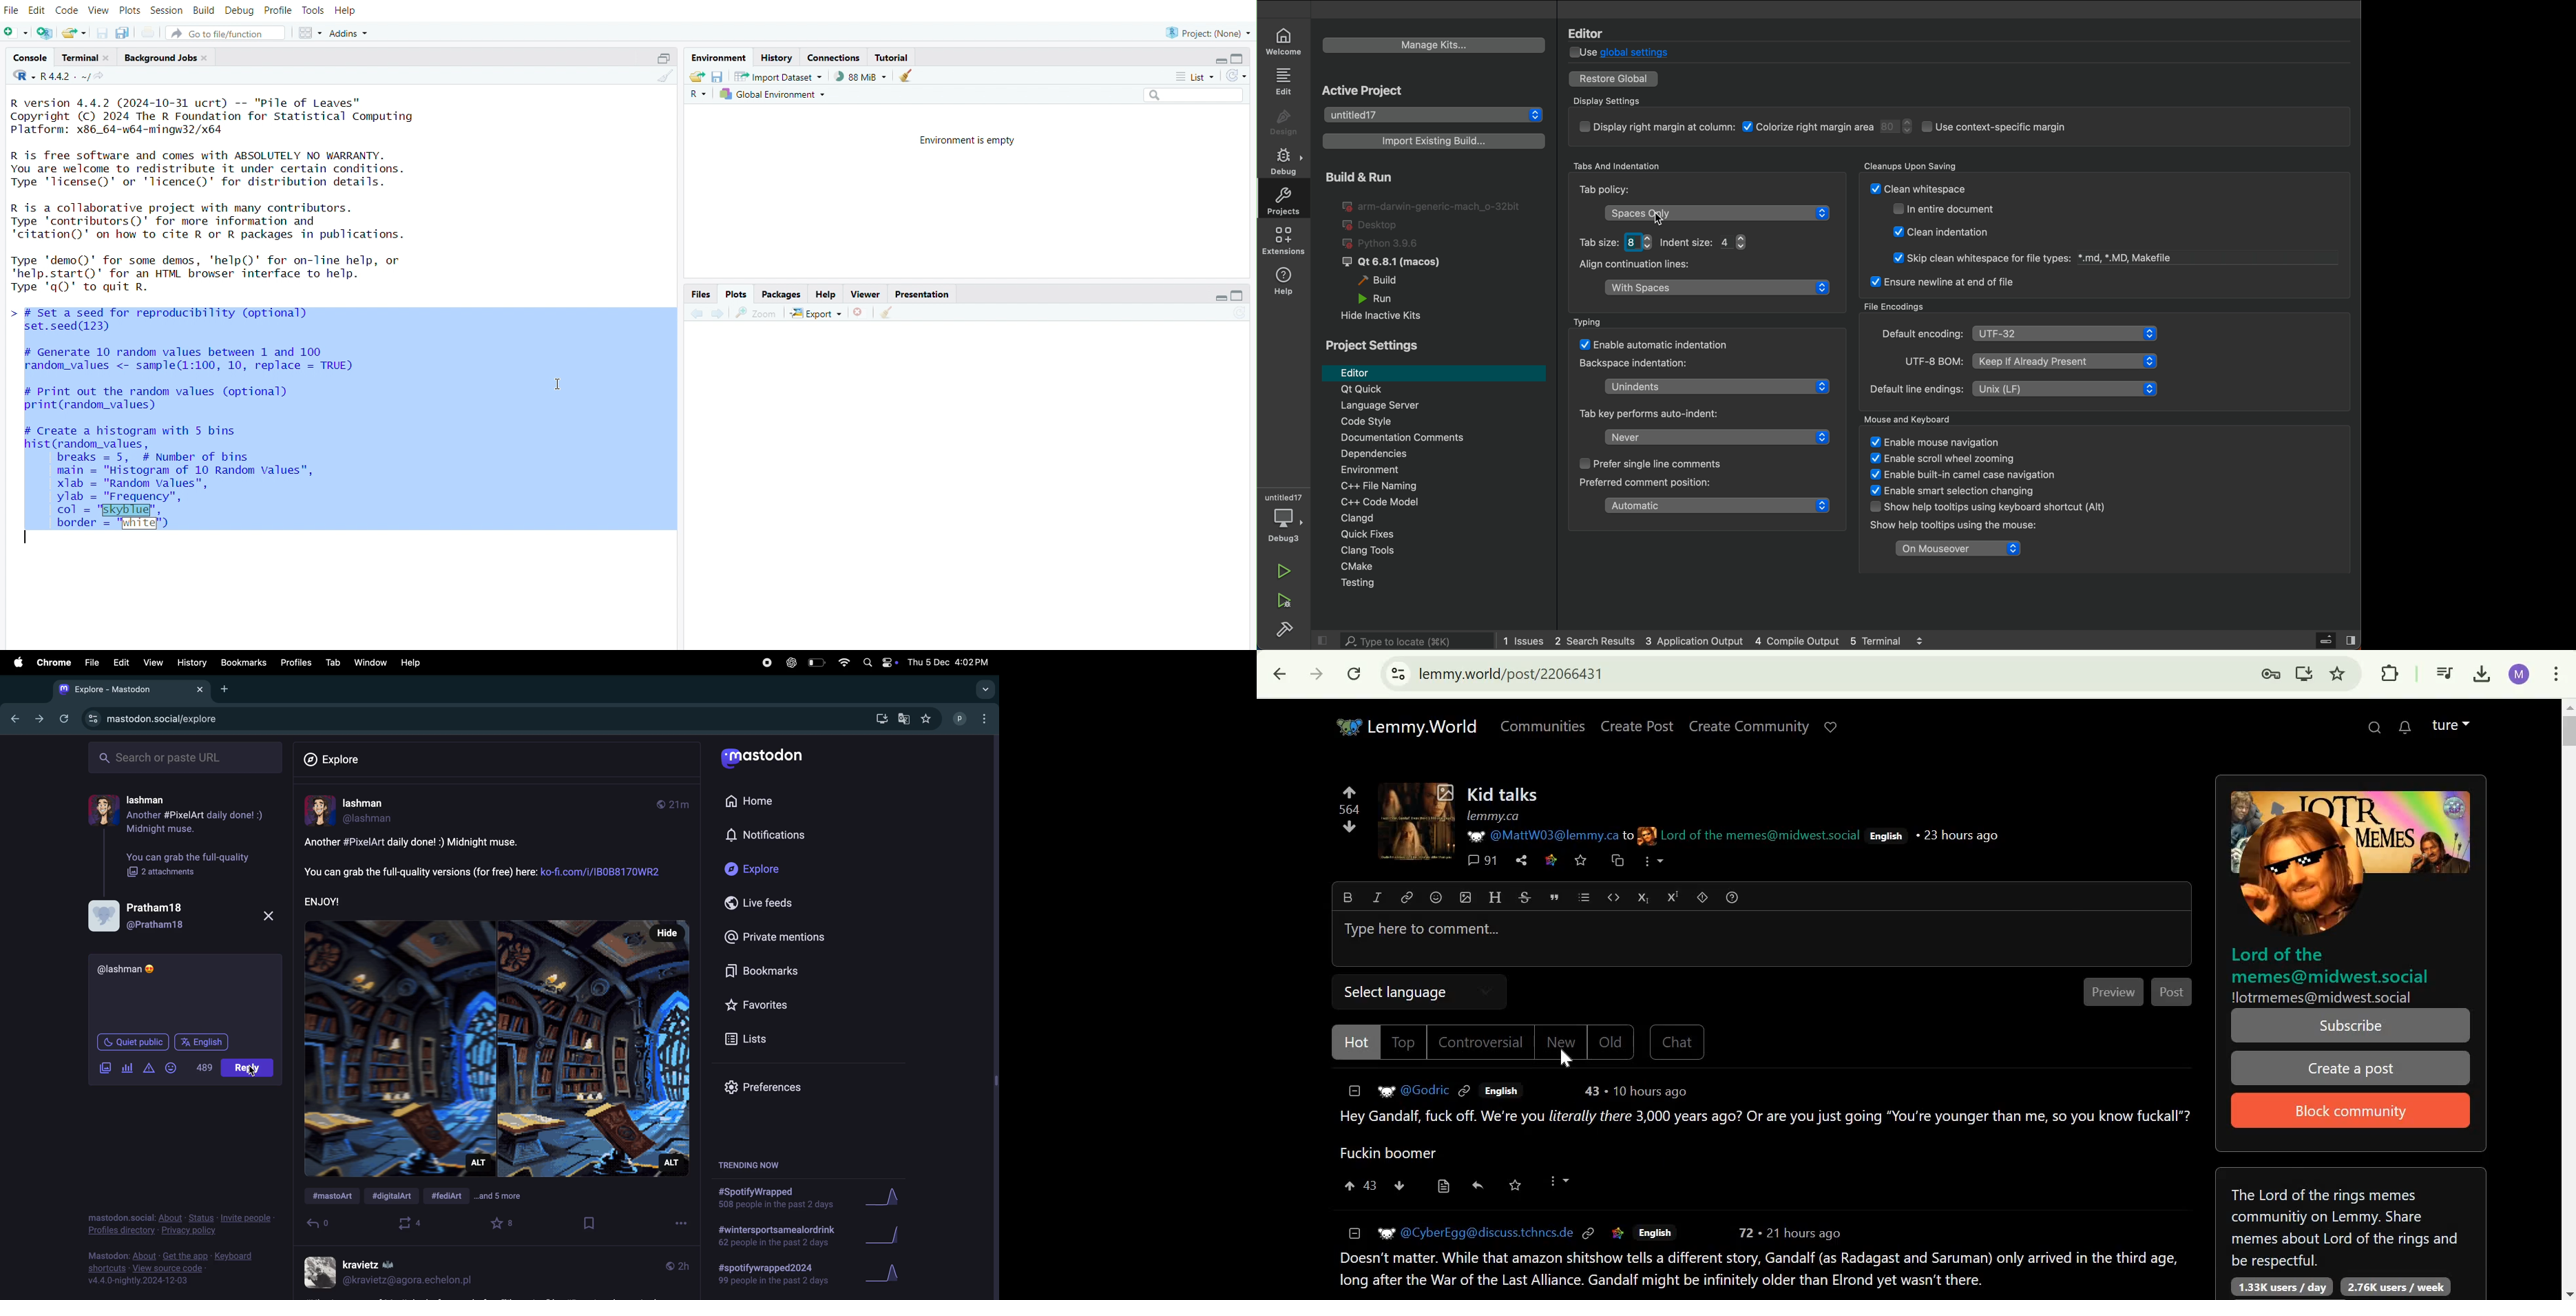 The height and width of the screenshot is (1316, 2576). What do you see at coordinates (25, 56) in the screenshot?
I see `console` at bounding box center [25, 56].